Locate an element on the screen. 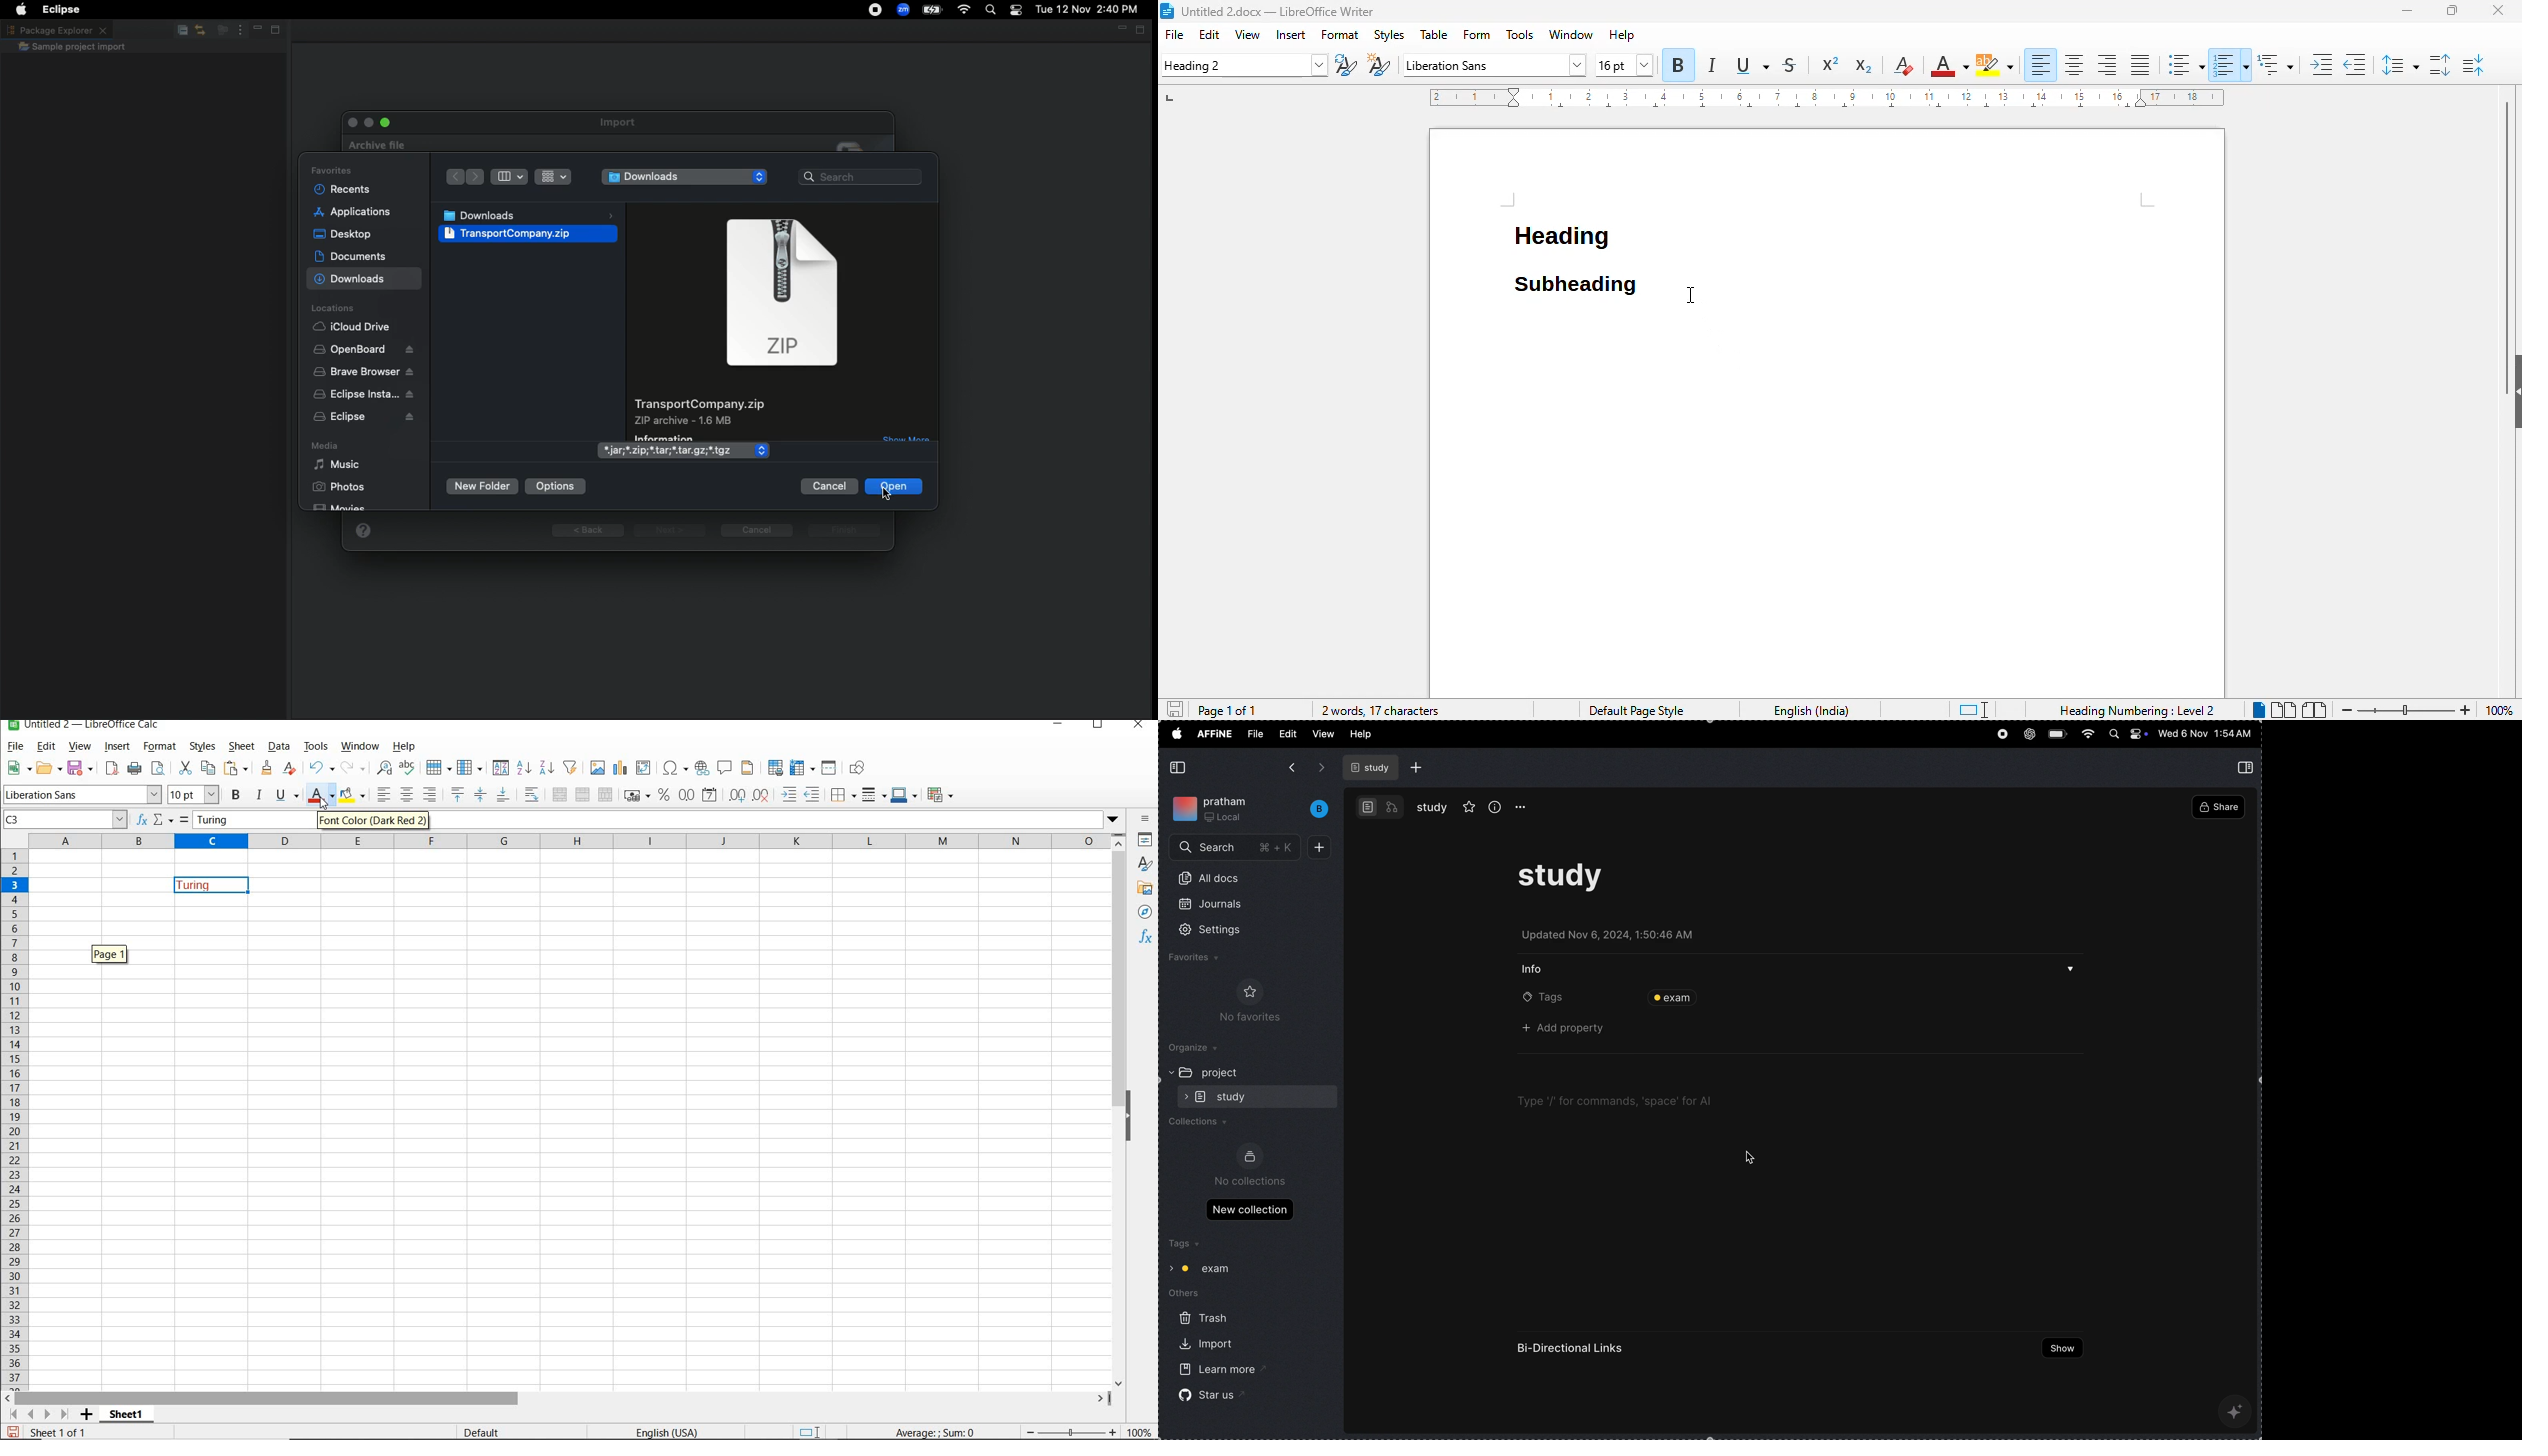 The width and height of the screenshot is (2548, 1456). REDO is located at coordinates (354, 770).